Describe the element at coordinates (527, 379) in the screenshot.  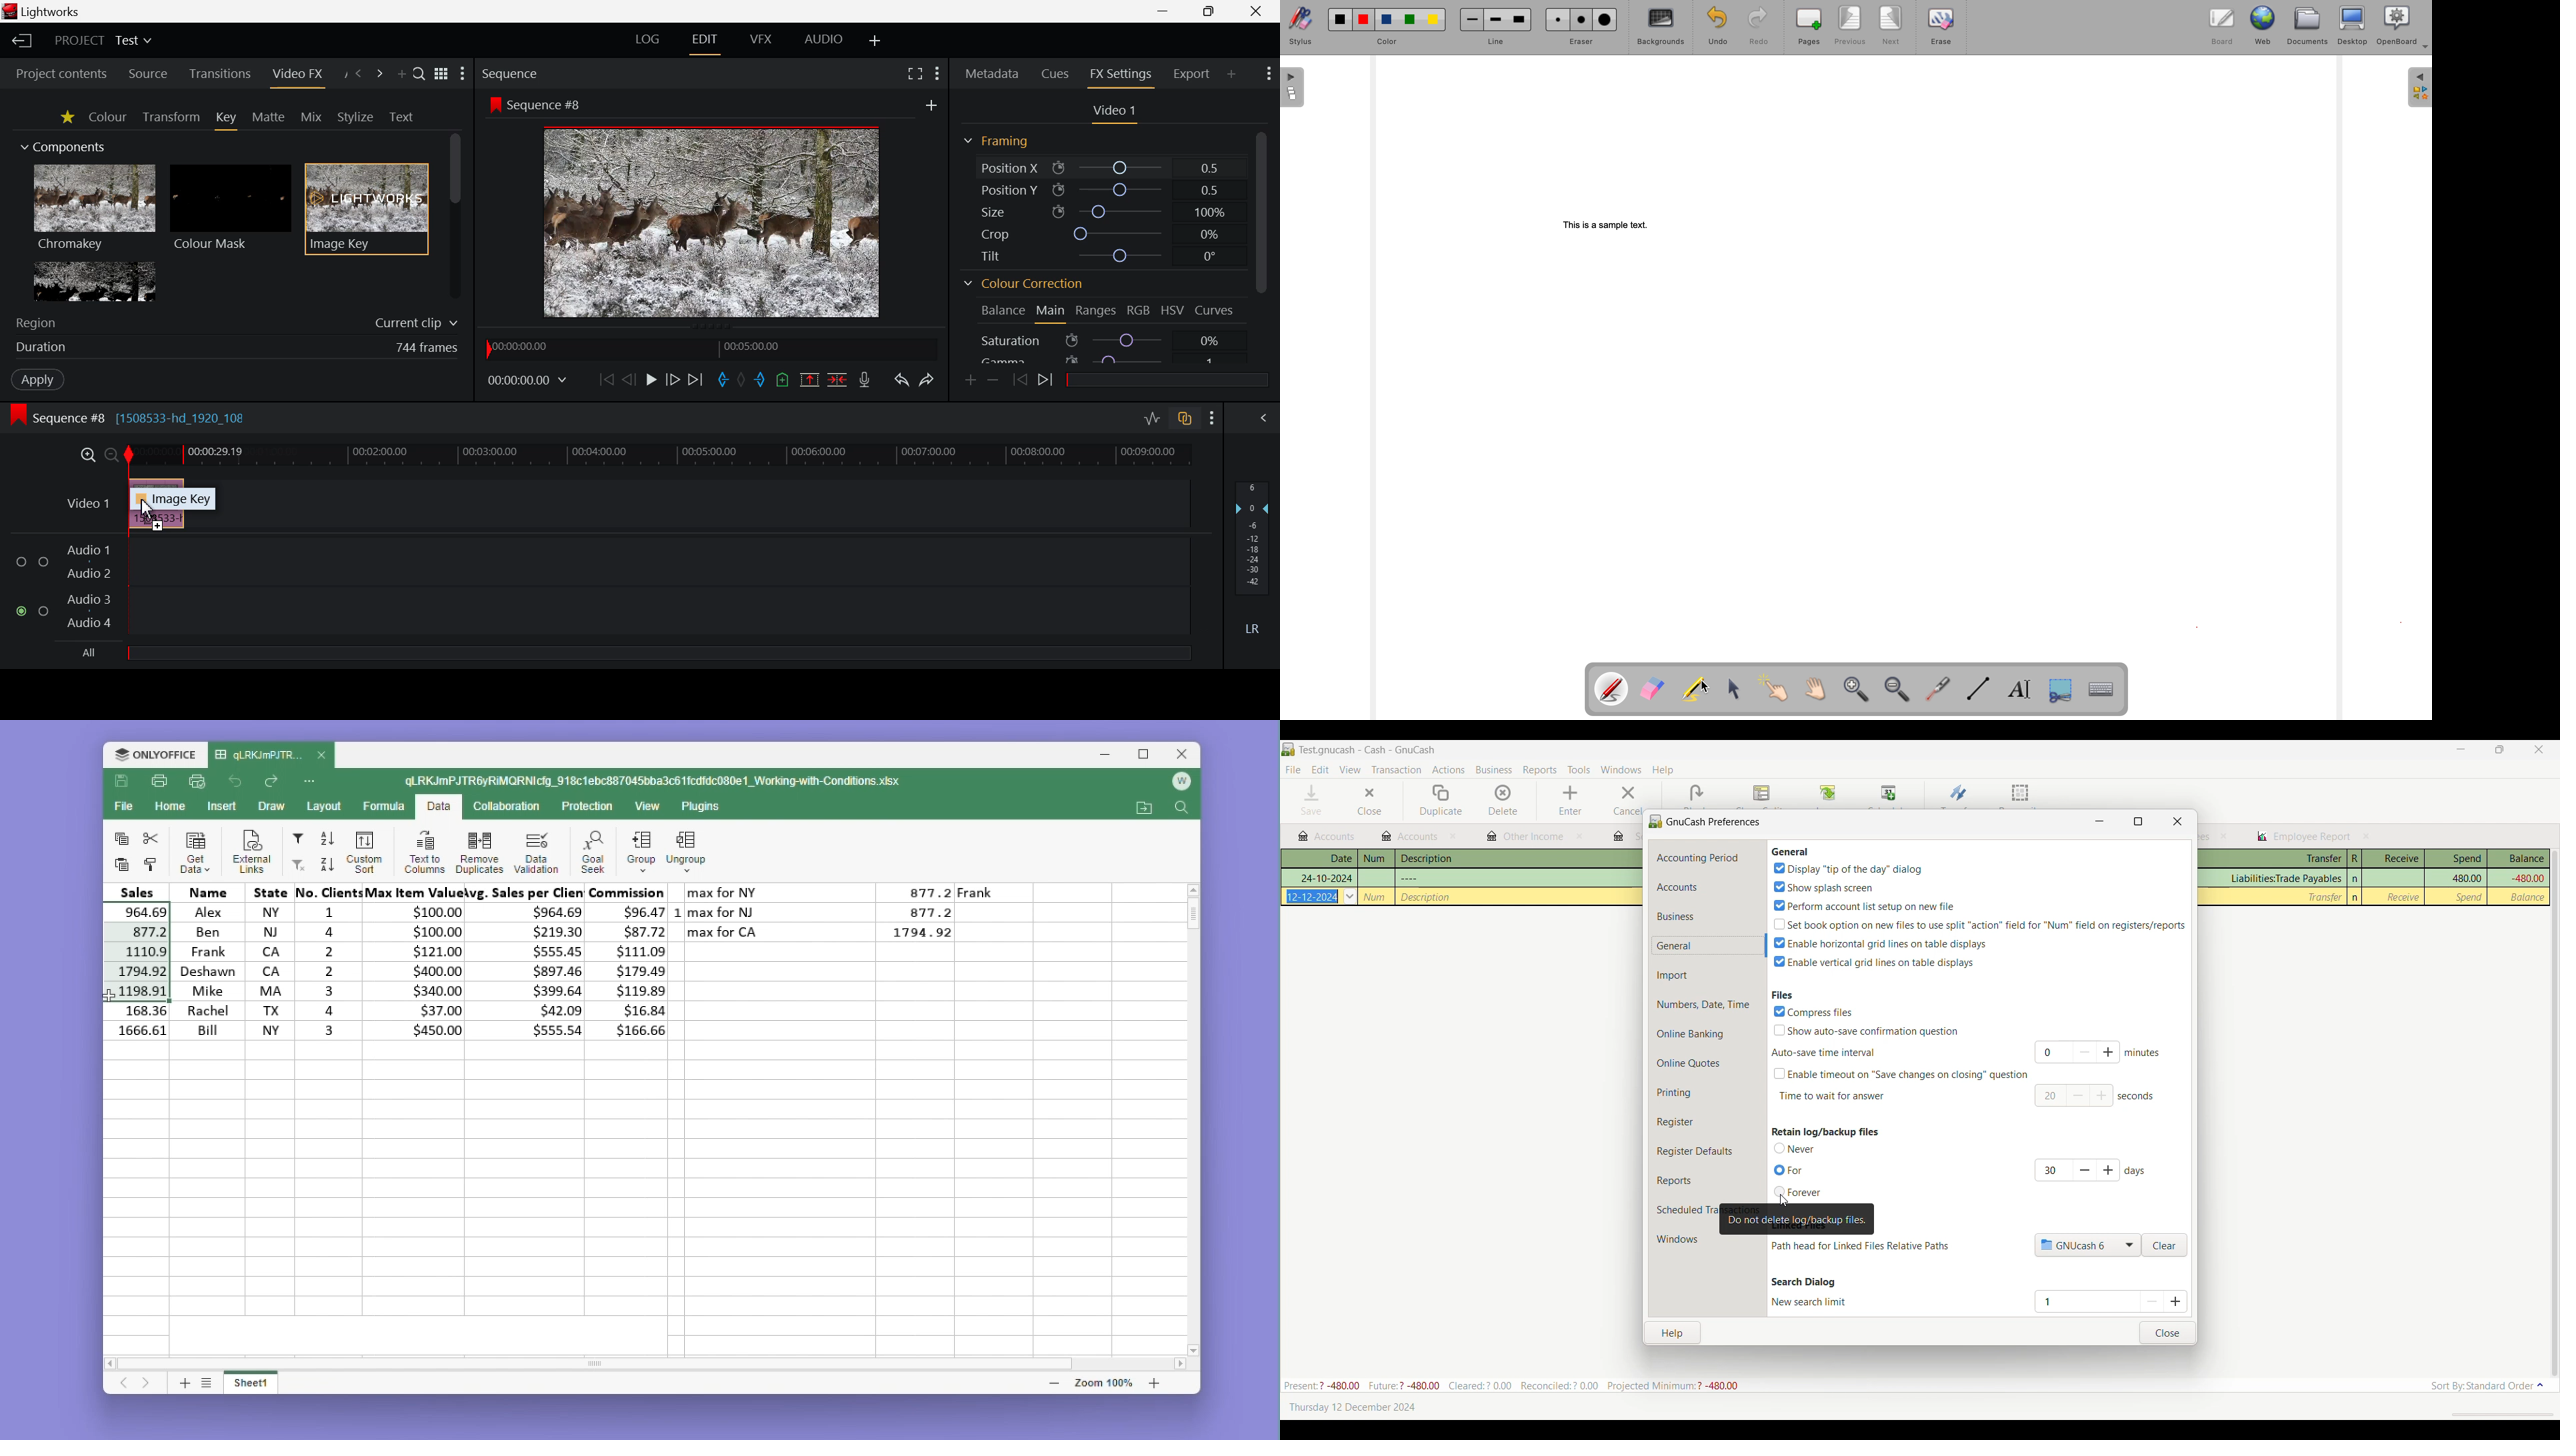
I see `00:00:00:00` at that location.